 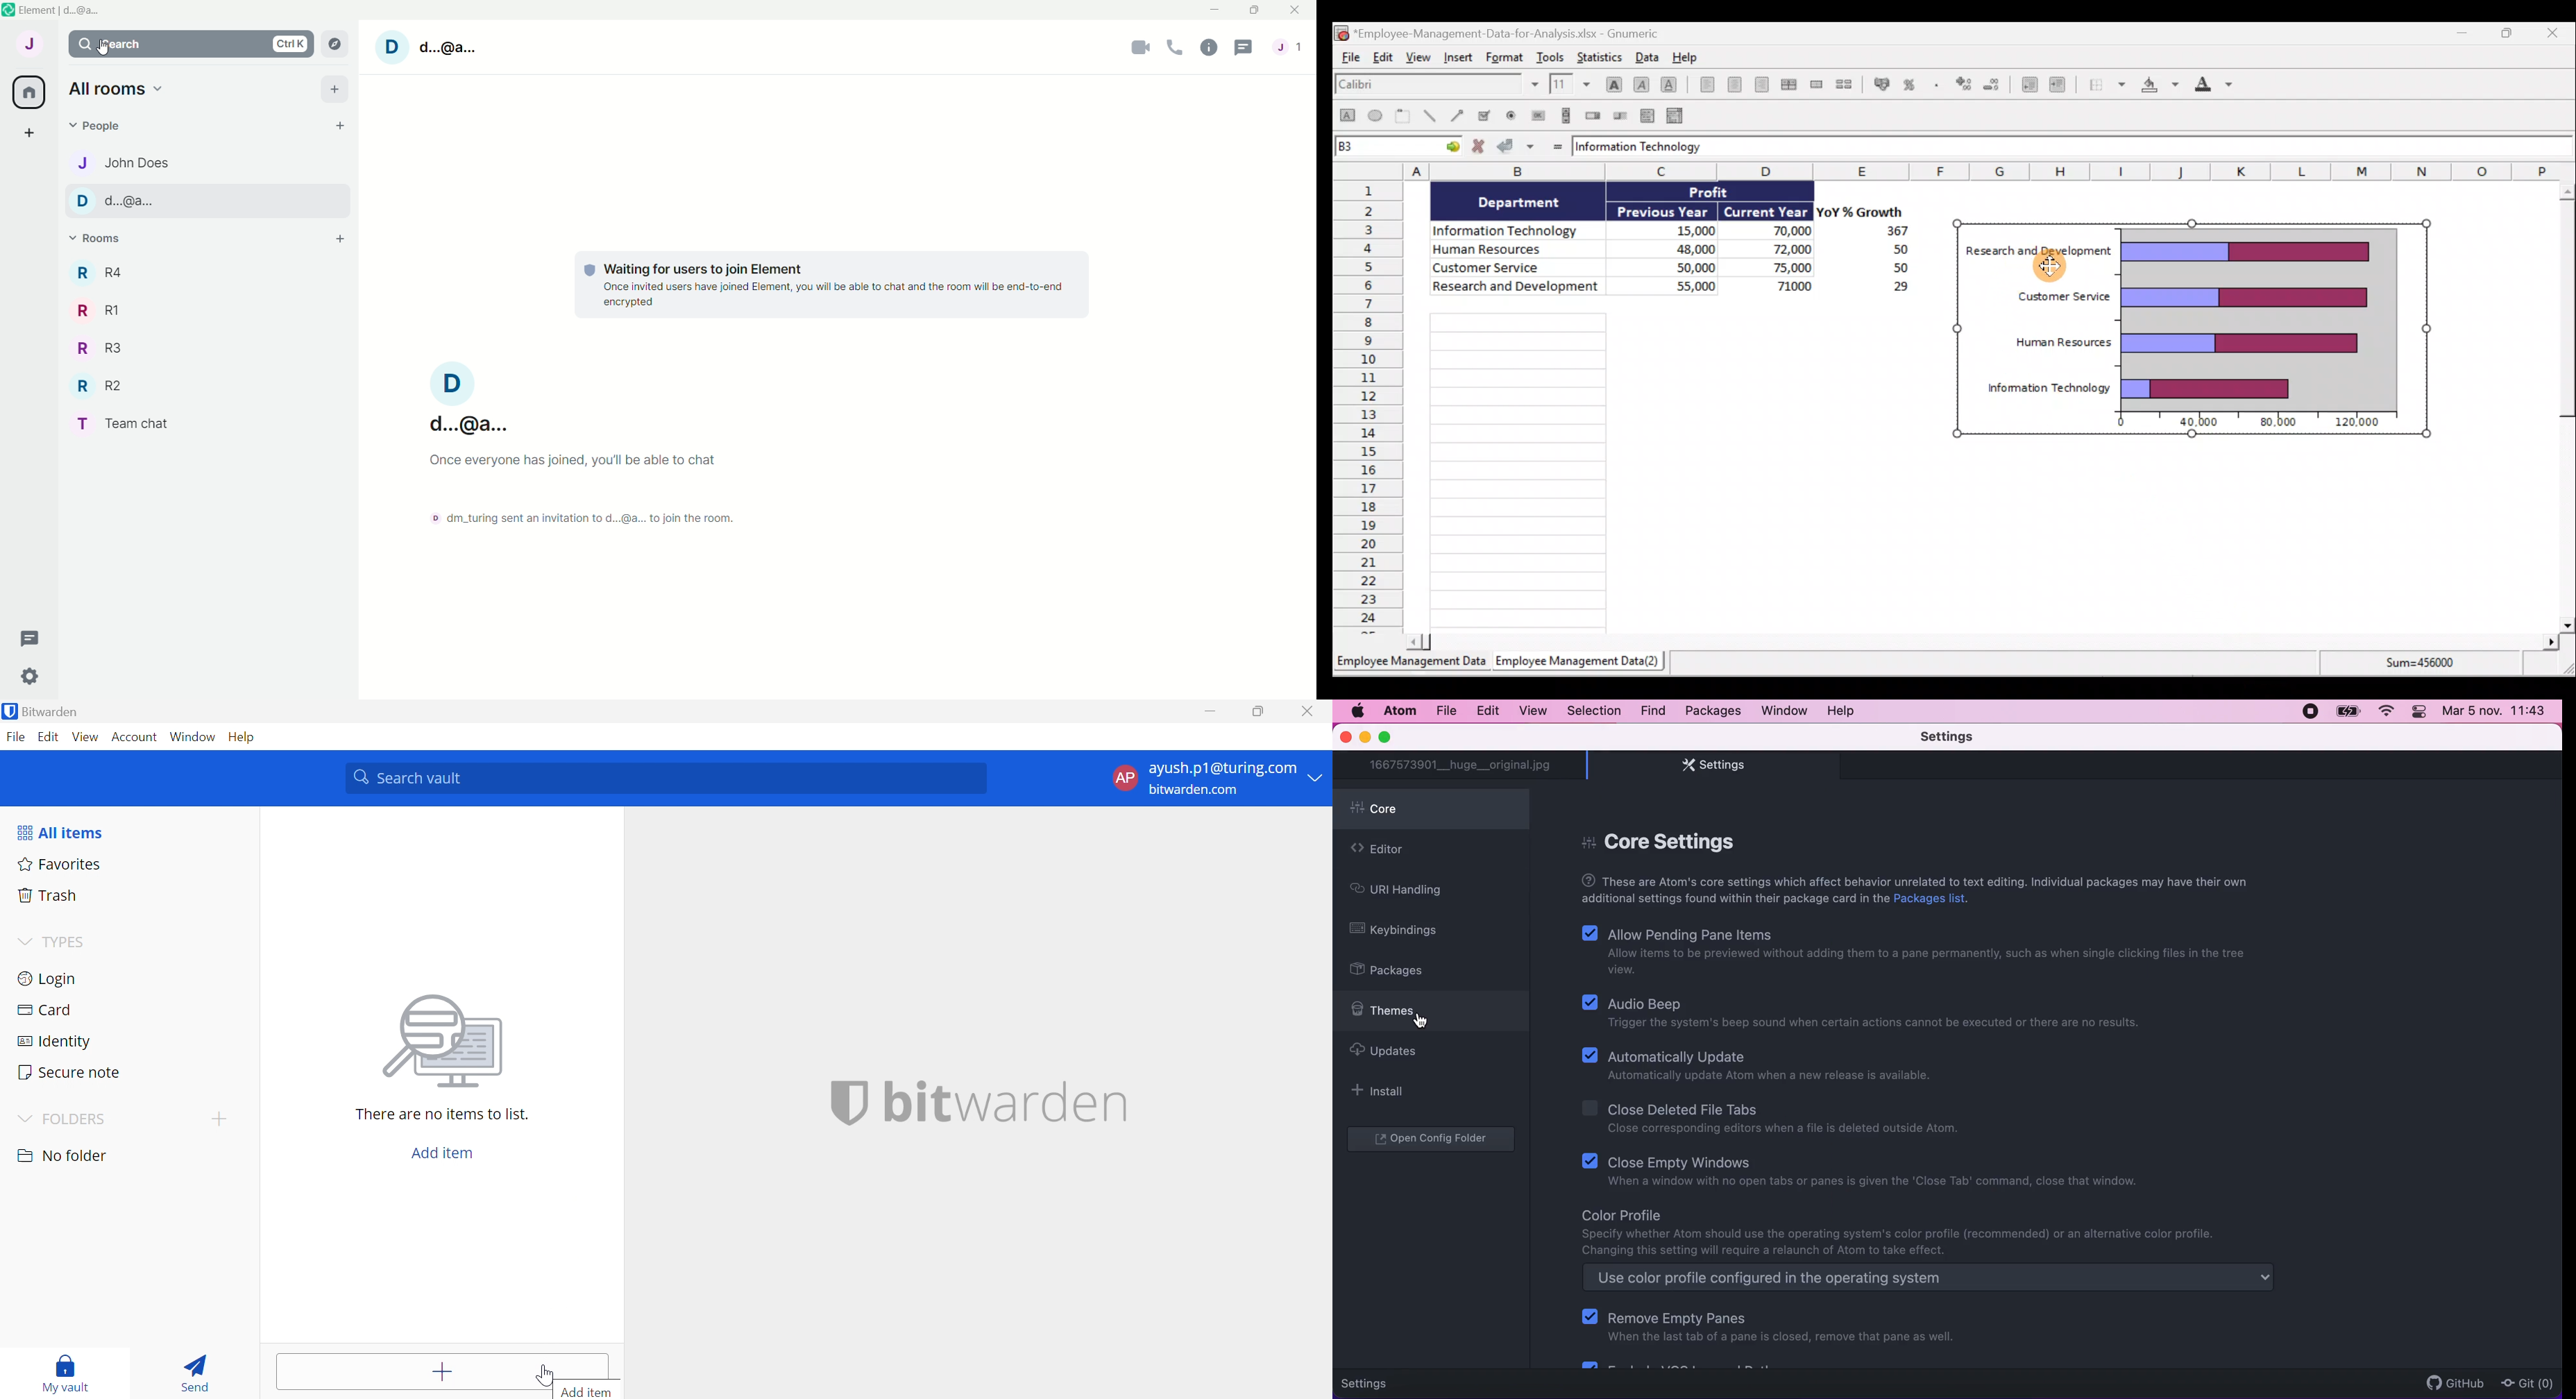 What do you see at coordinates (1293, 51) in the screenshot?
I see `people` at bounding box center [1293, 51].